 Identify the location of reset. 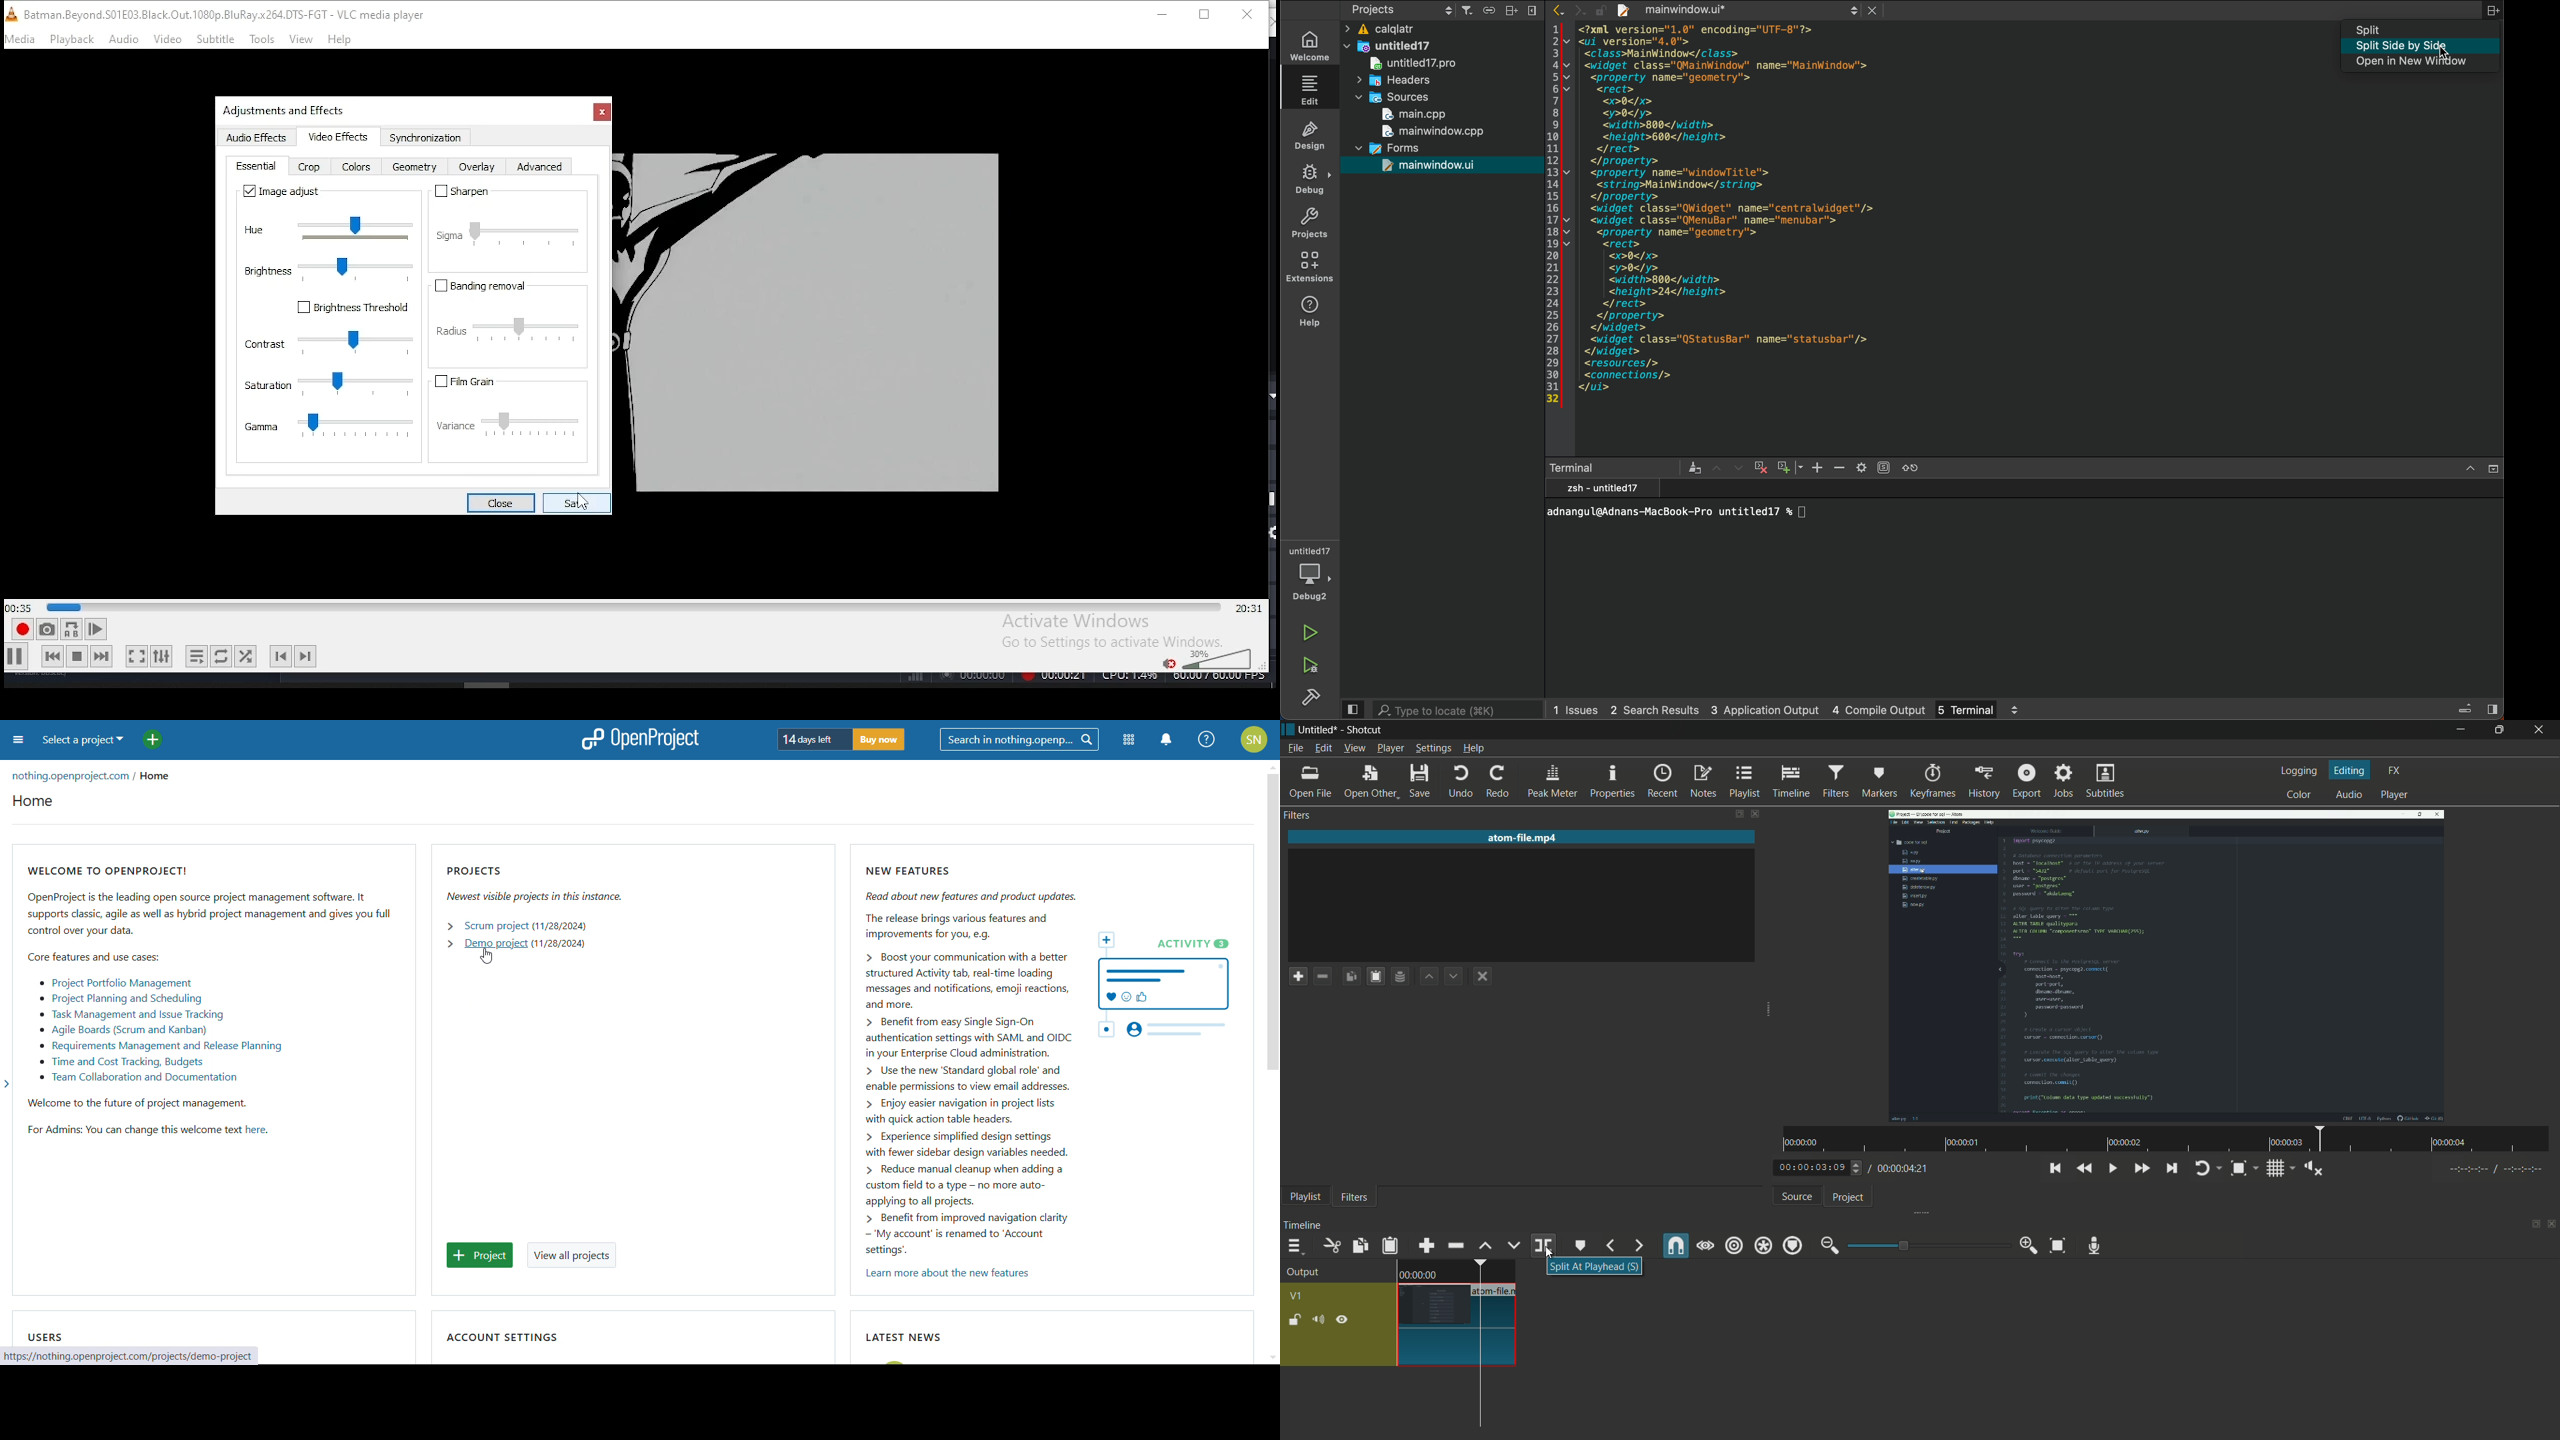
(1910, 468).